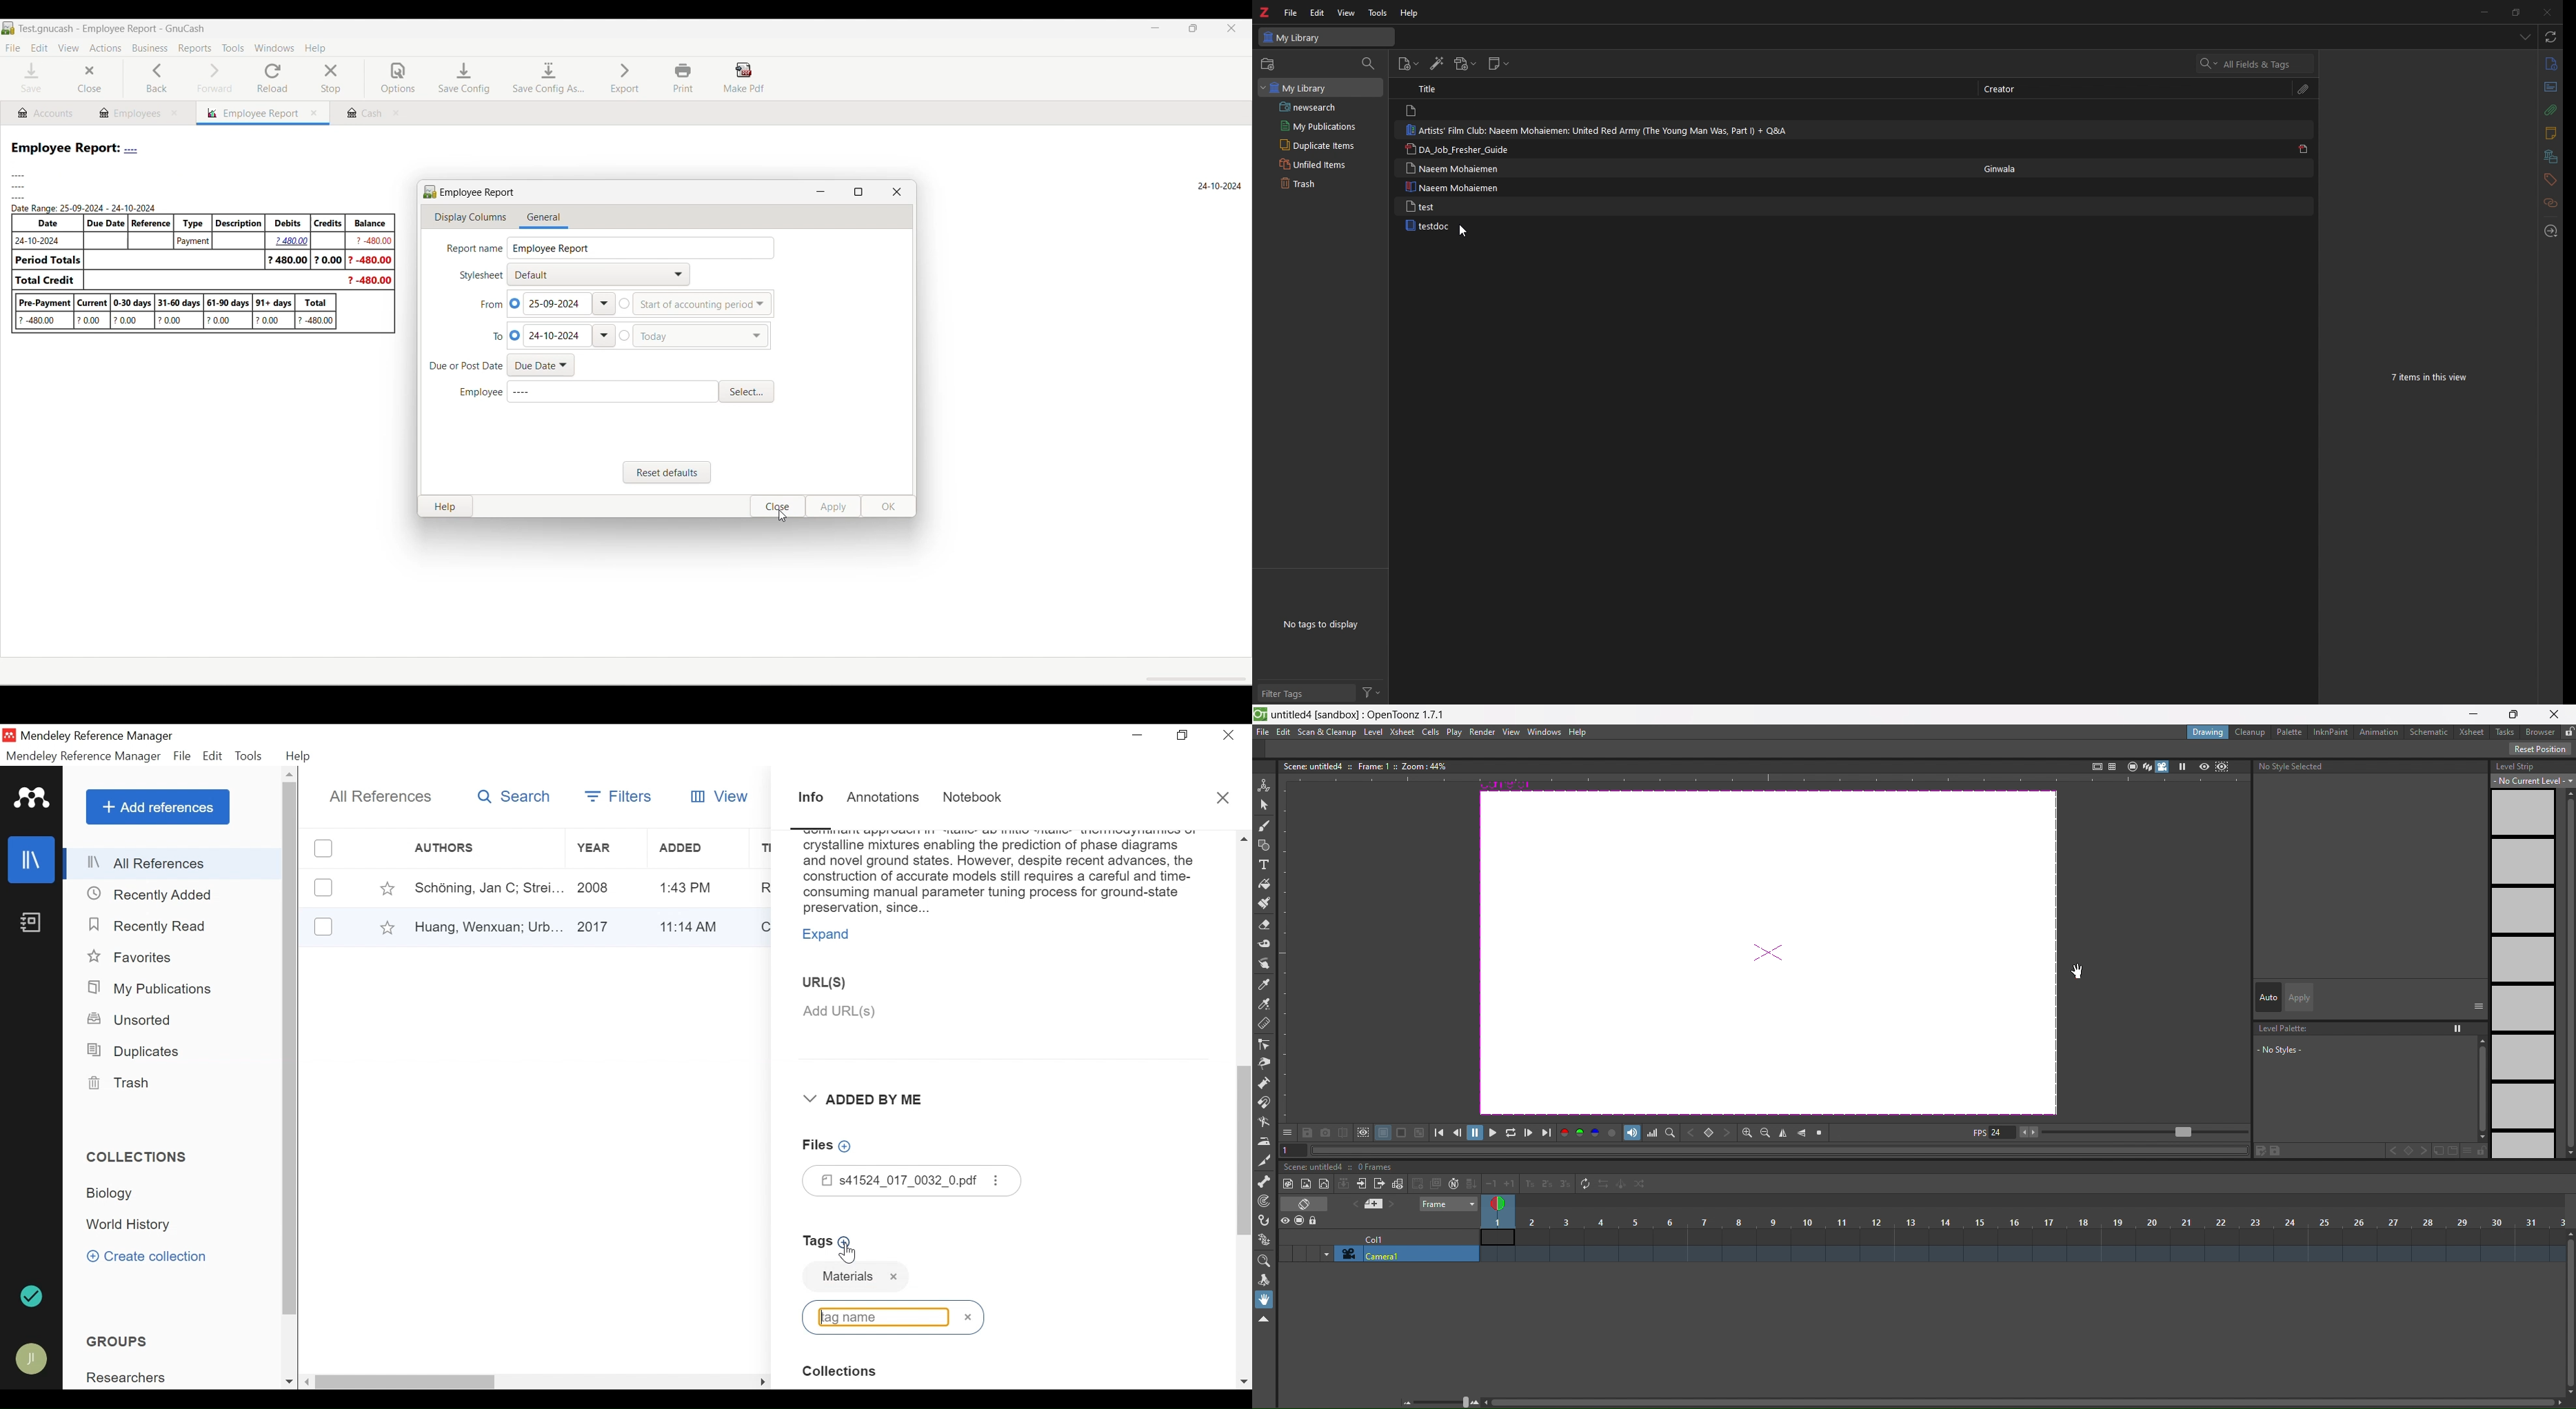  I want to click on hand tool, so click(1267, 1299).